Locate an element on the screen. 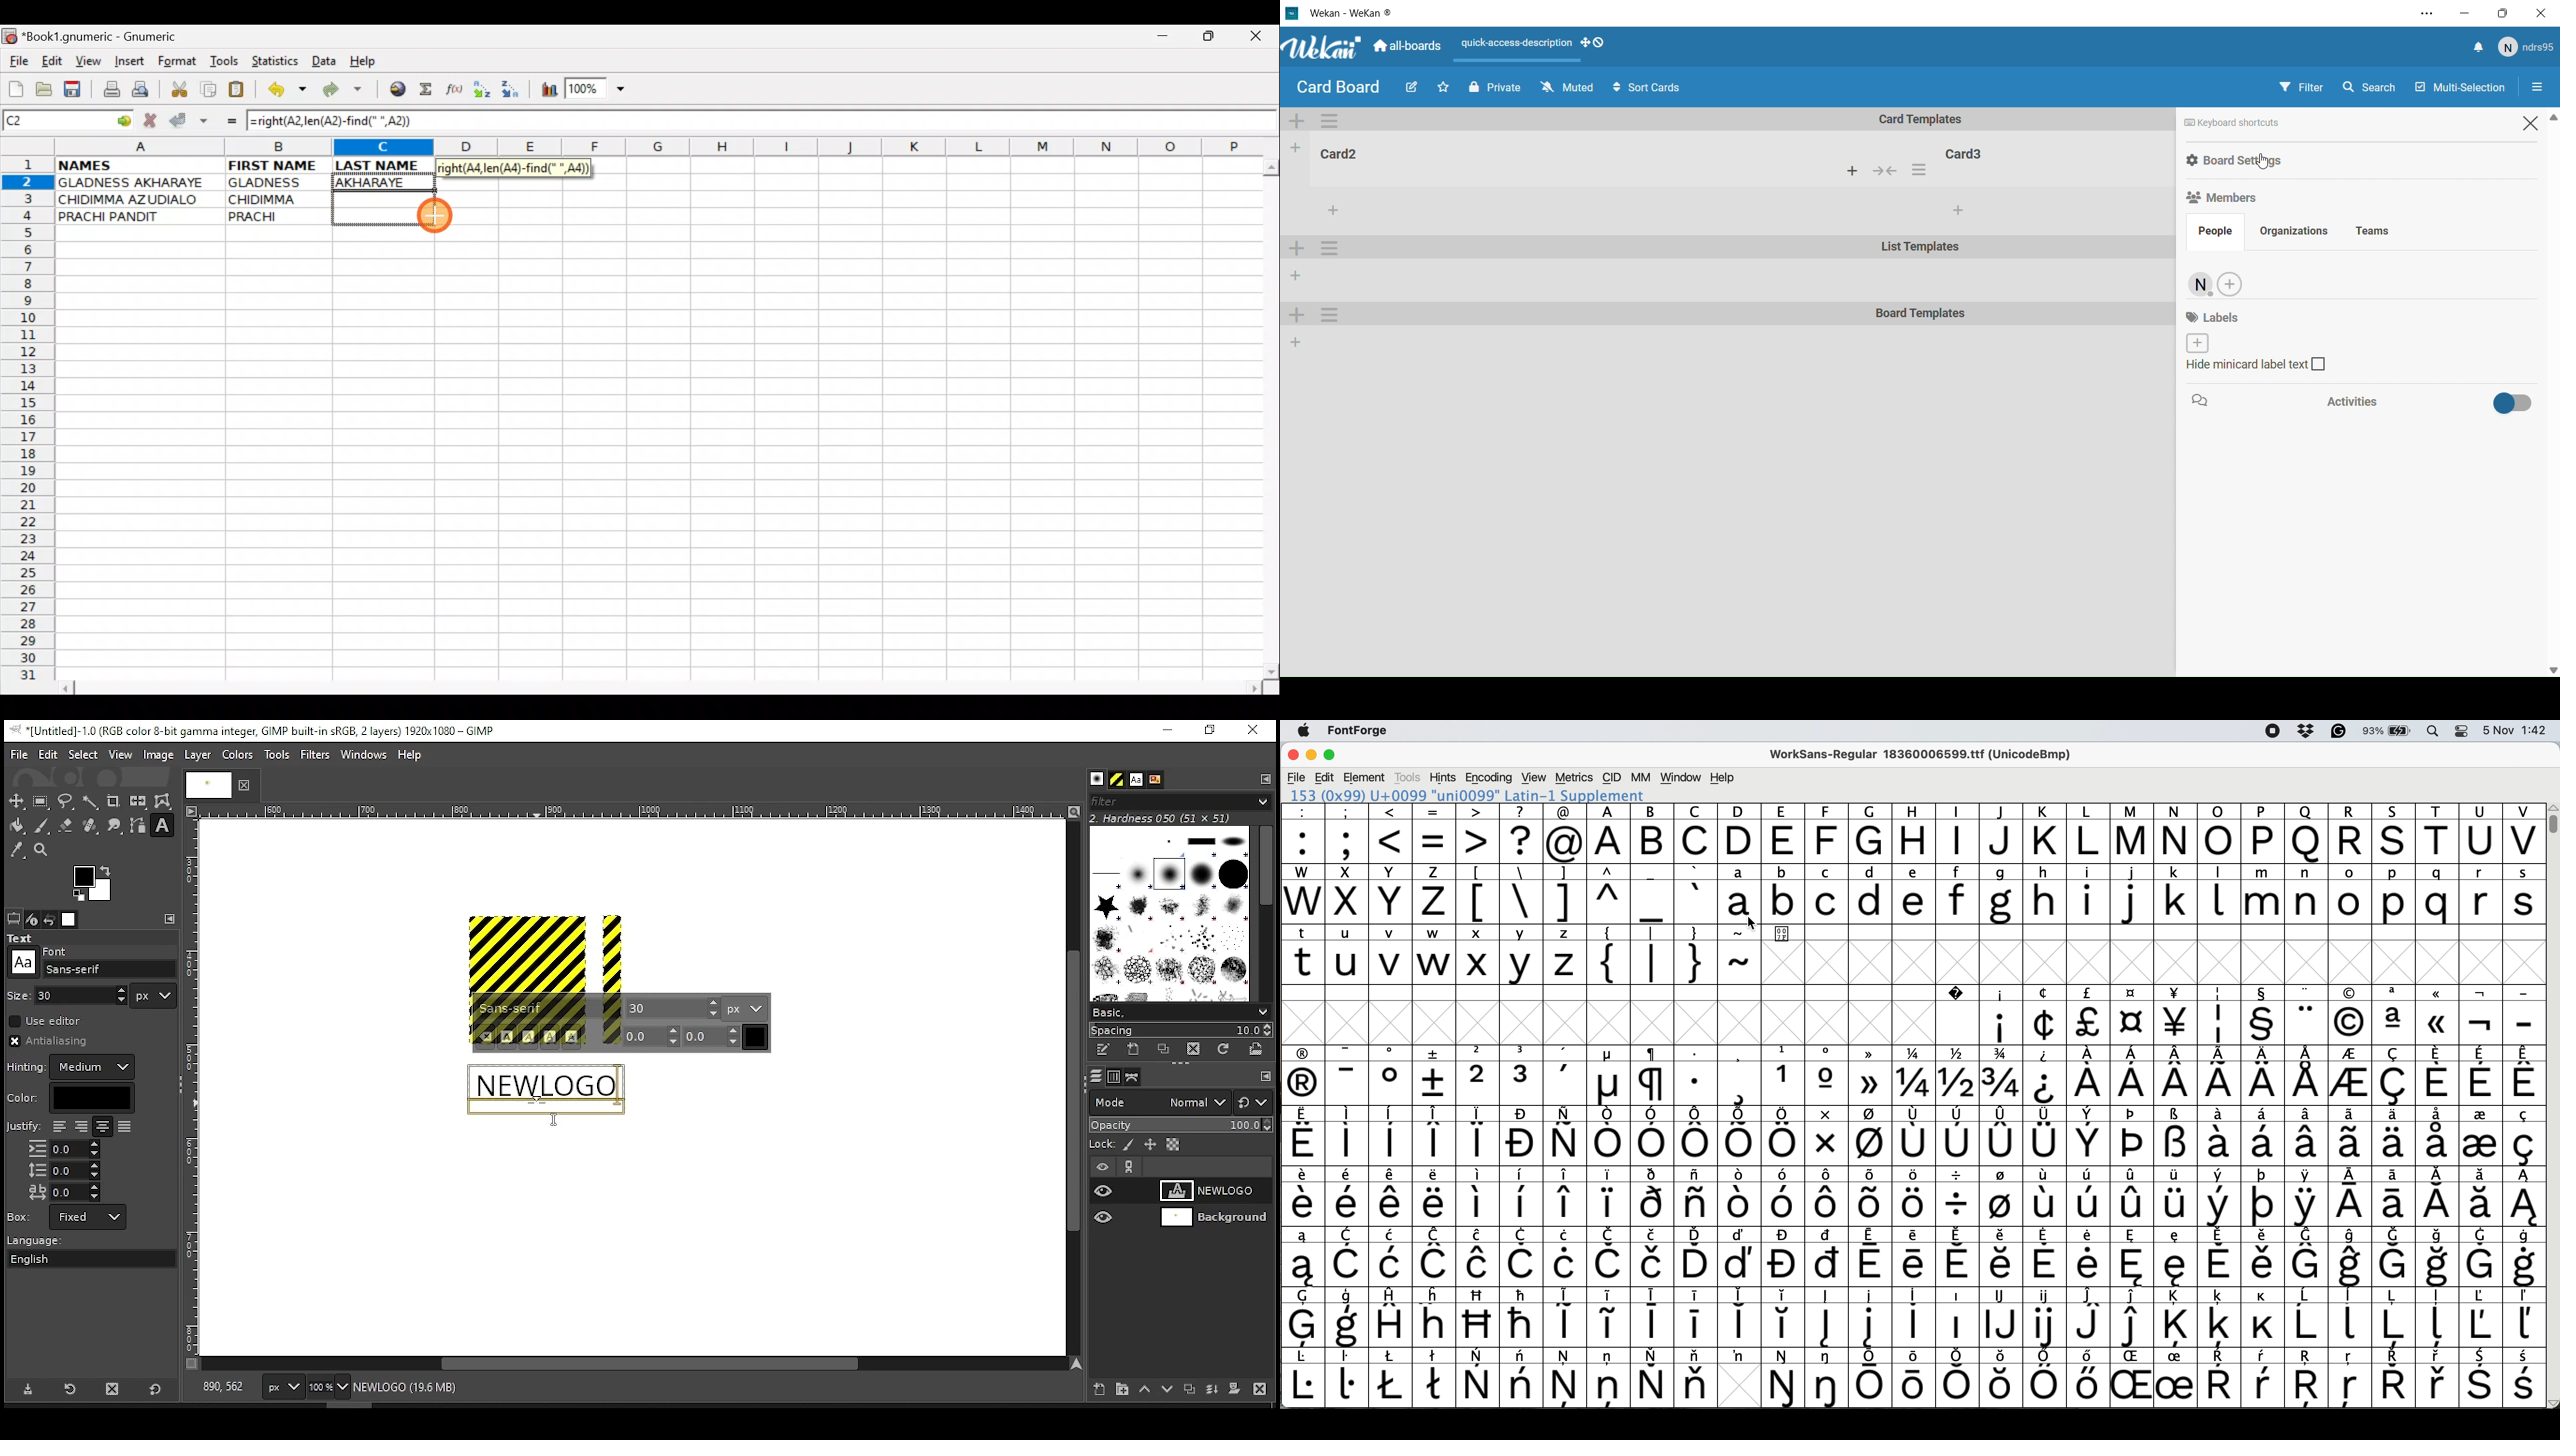  symbol is located at coordinates (1608, 1317).